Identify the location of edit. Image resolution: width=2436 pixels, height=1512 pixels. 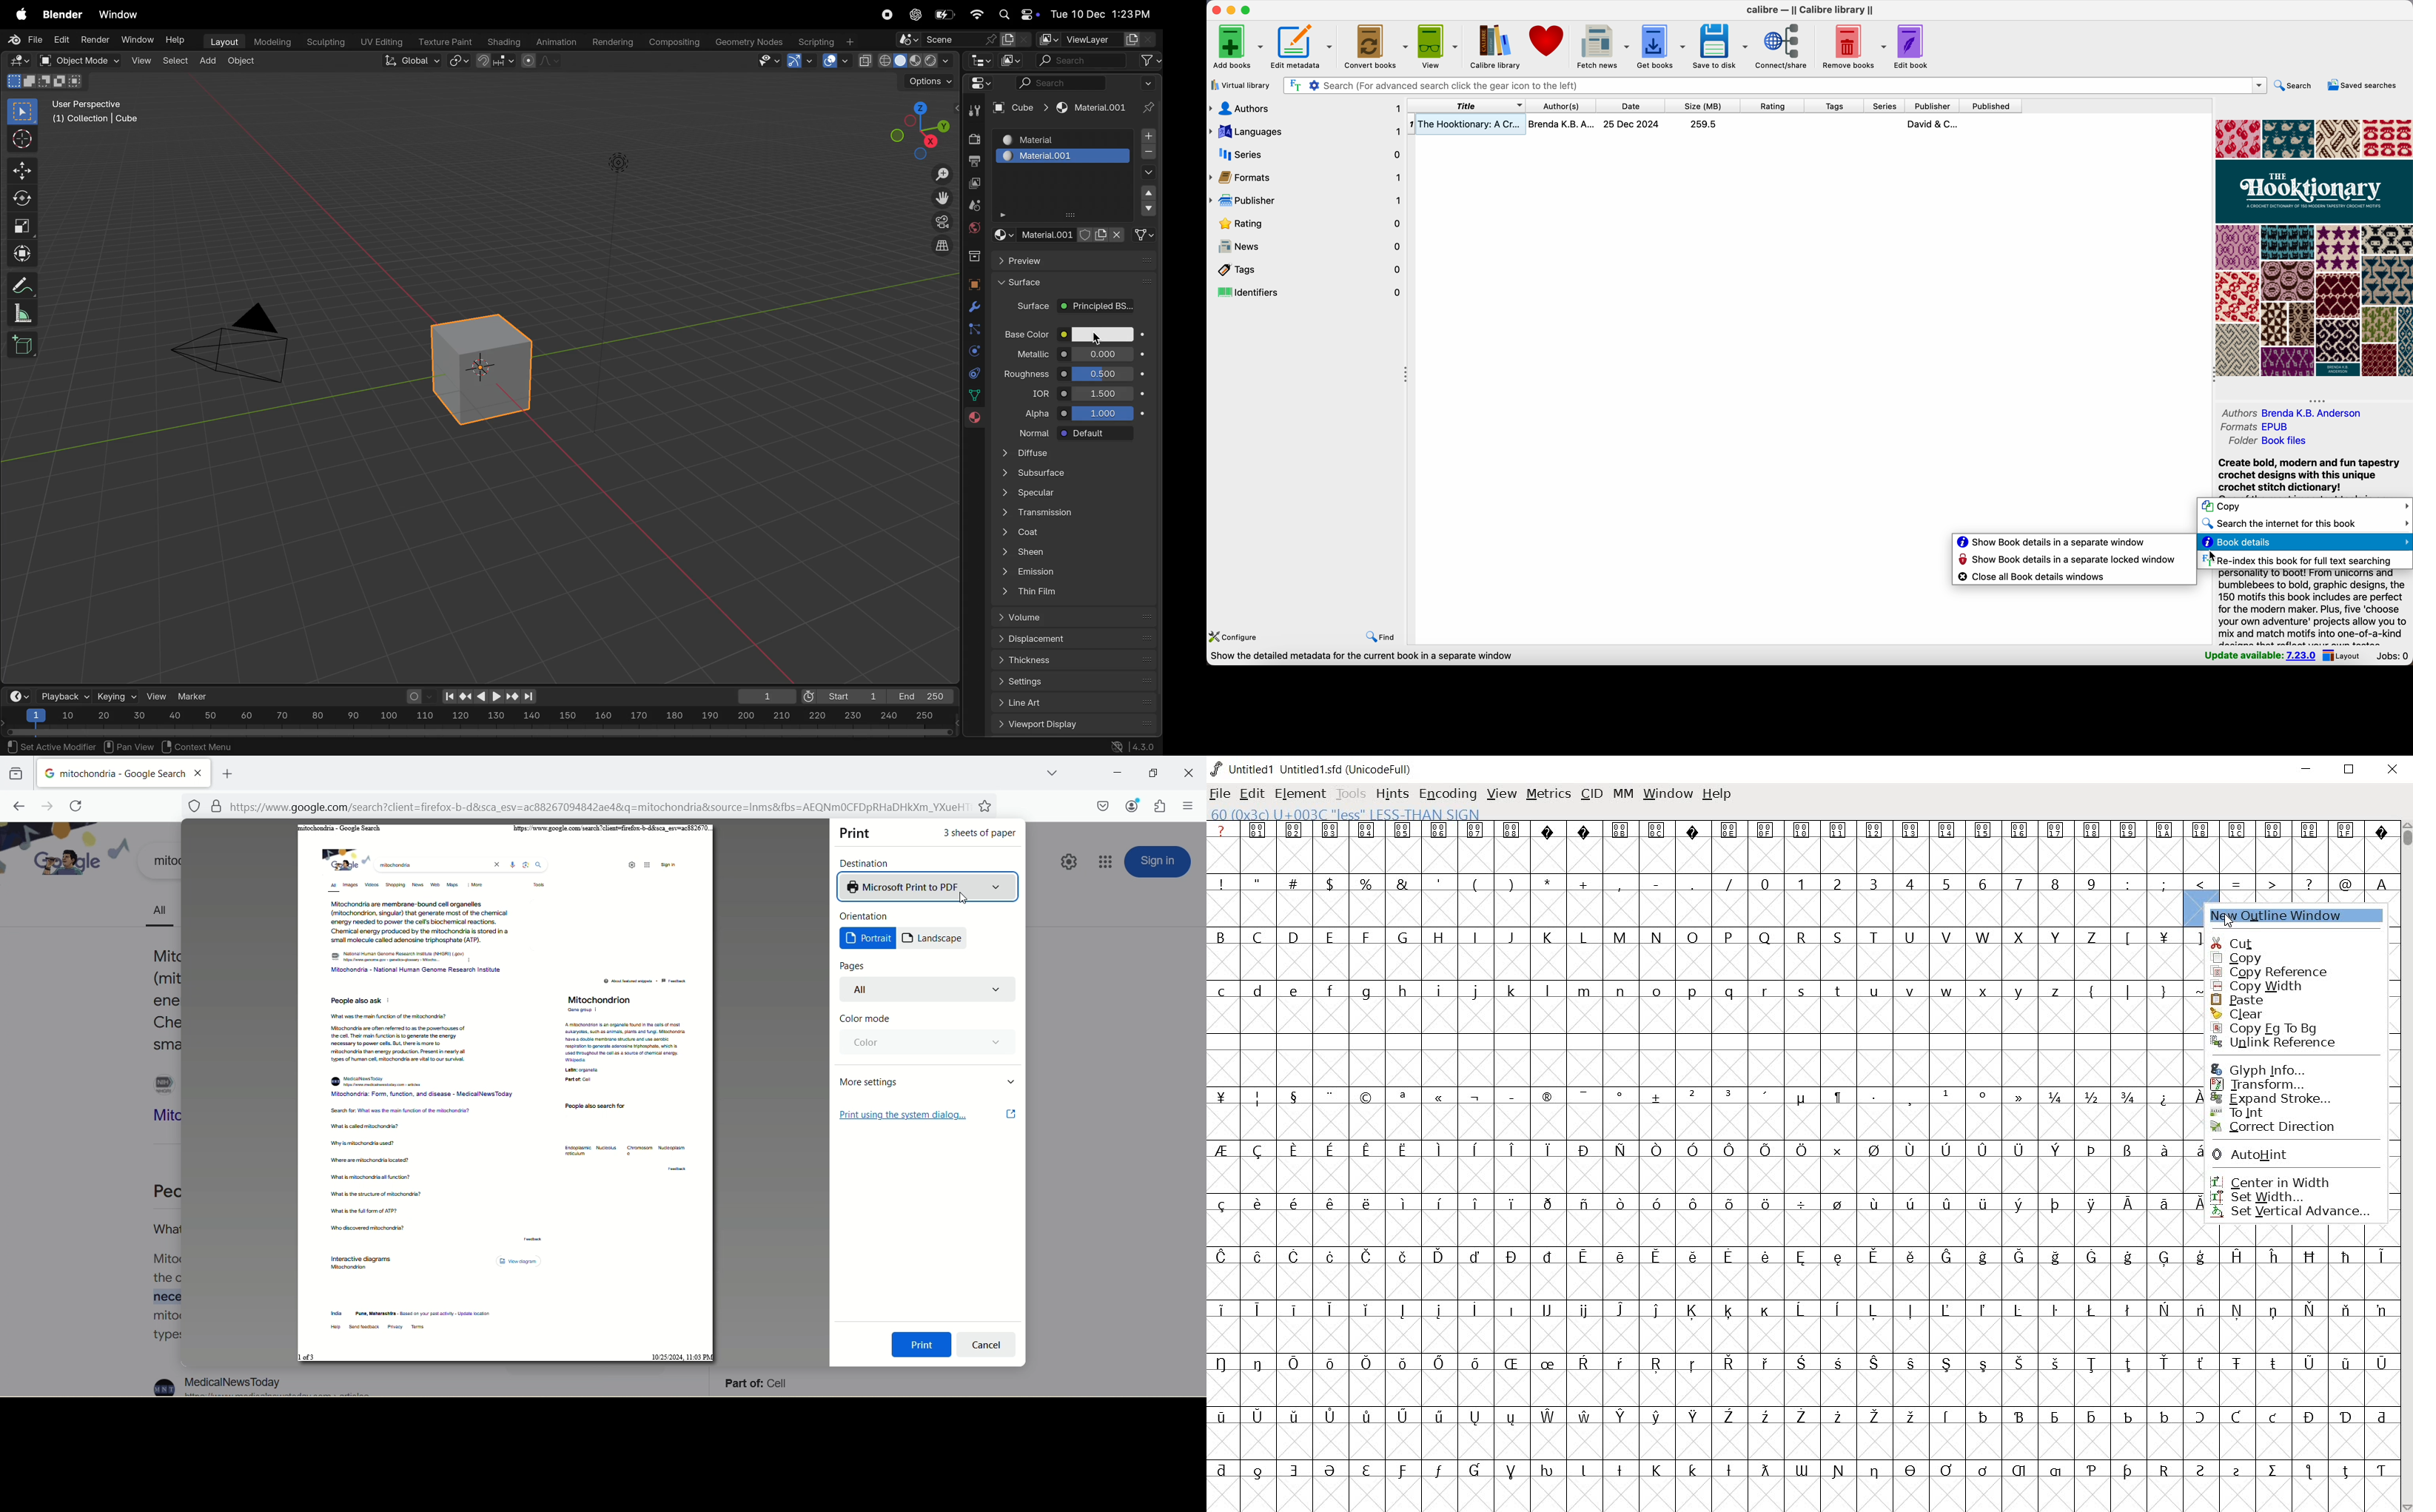
(1253, 793).